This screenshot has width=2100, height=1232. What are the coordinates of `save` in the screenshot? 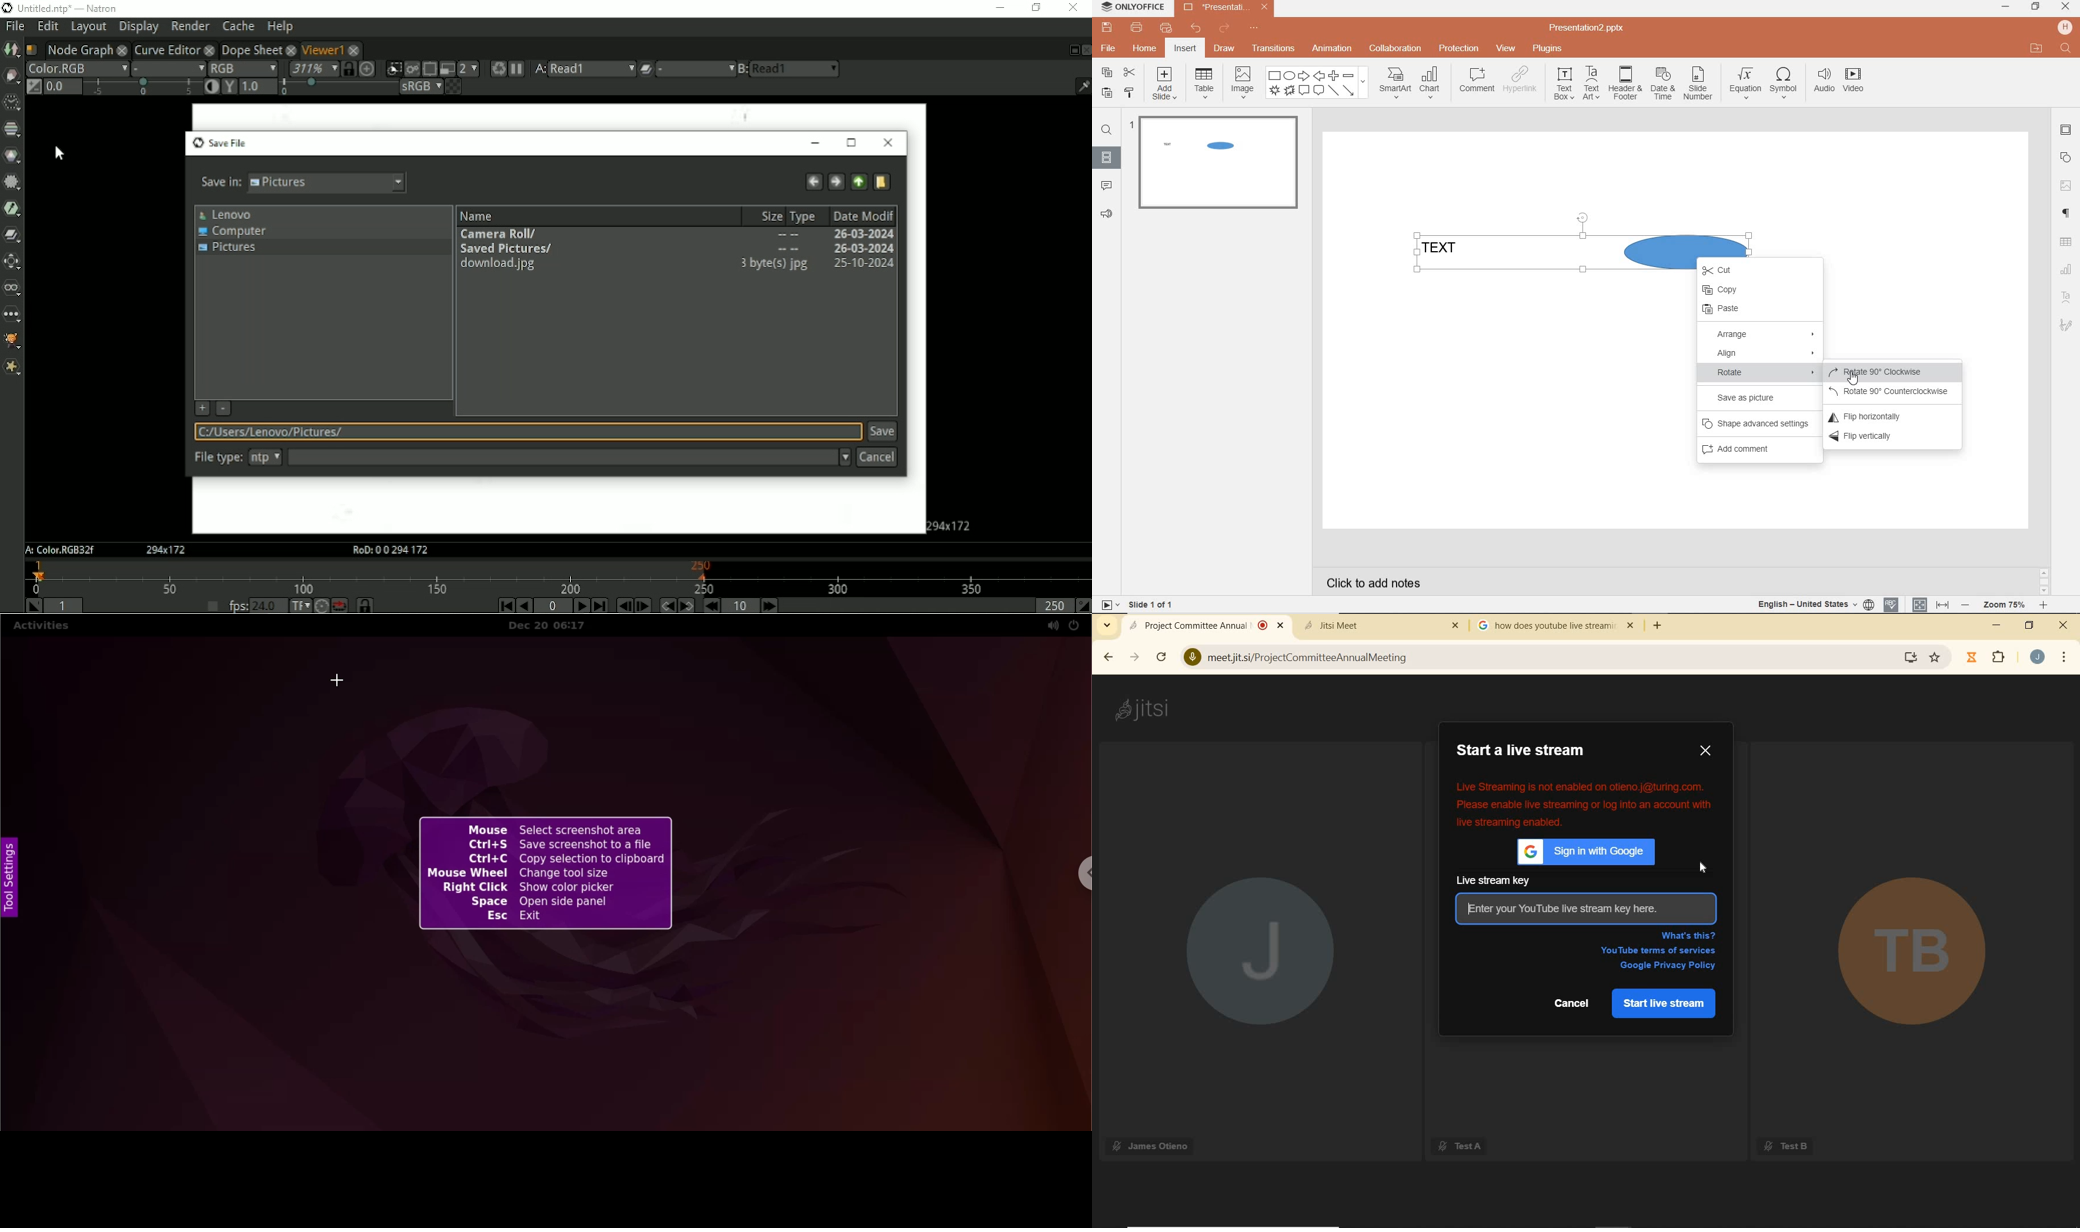 It's located at (1105, 27).